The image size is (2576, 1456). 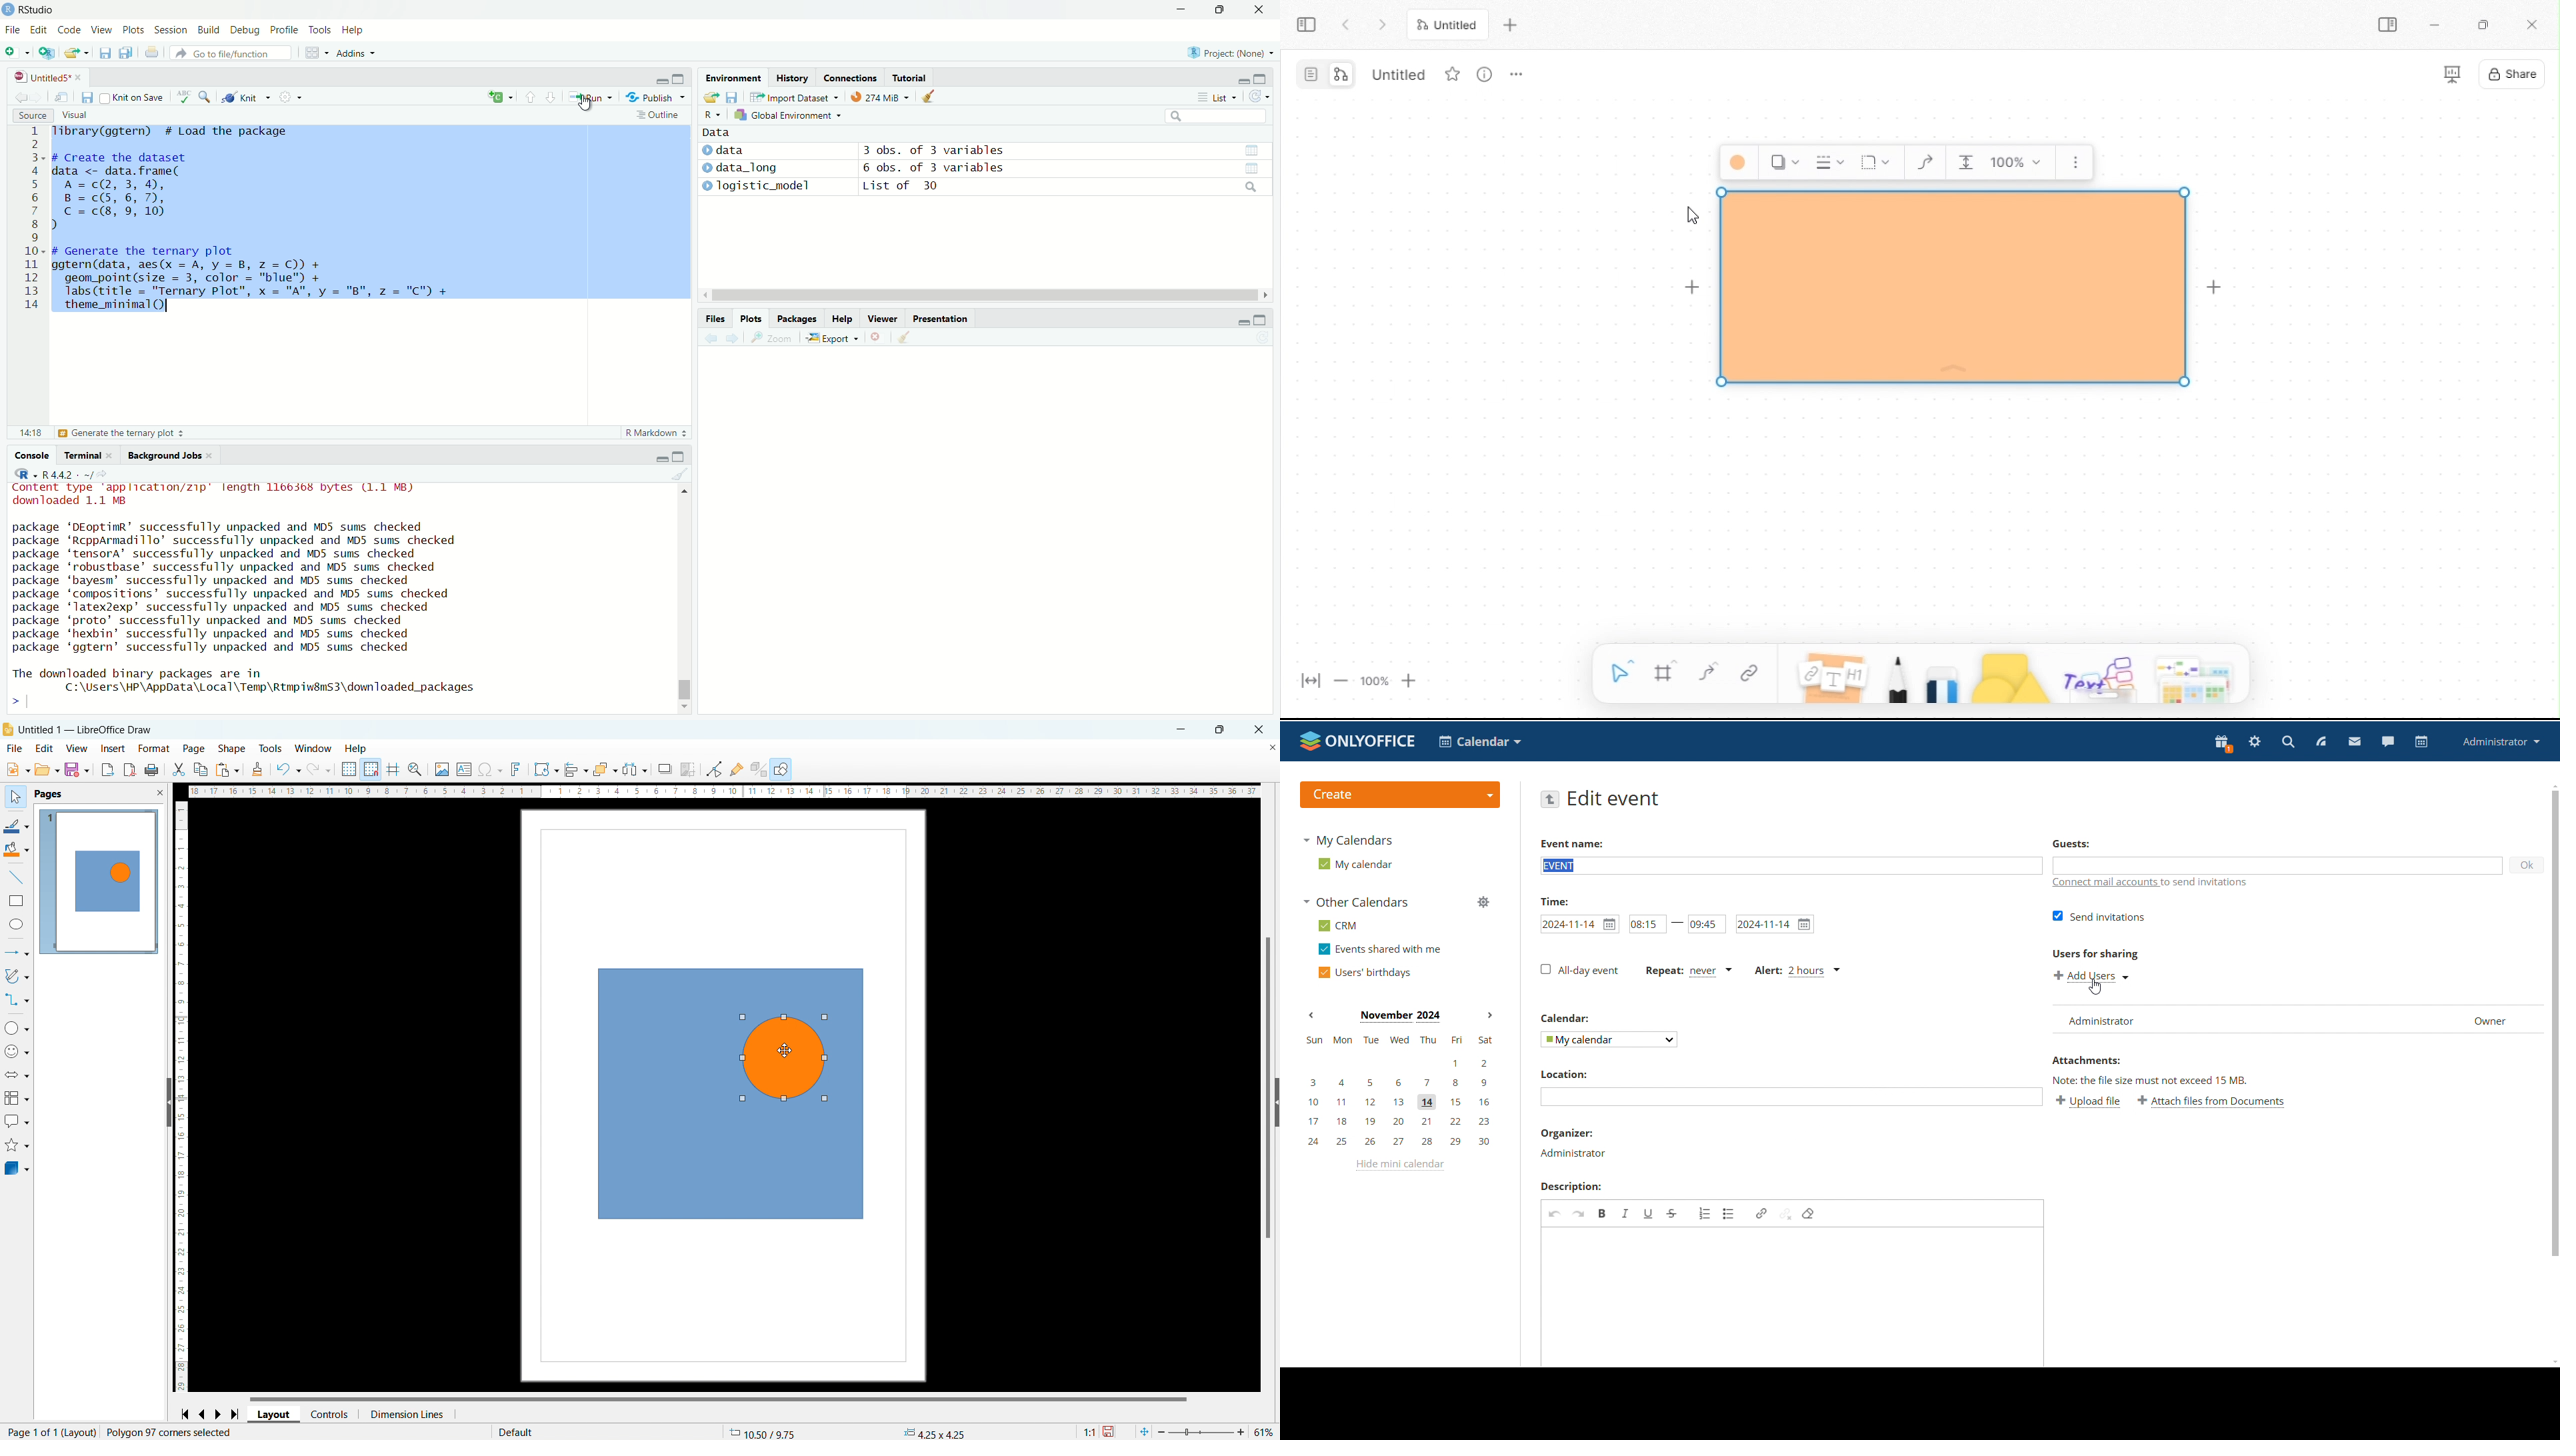 I want to click on Connections, so click(x=850, y=77).